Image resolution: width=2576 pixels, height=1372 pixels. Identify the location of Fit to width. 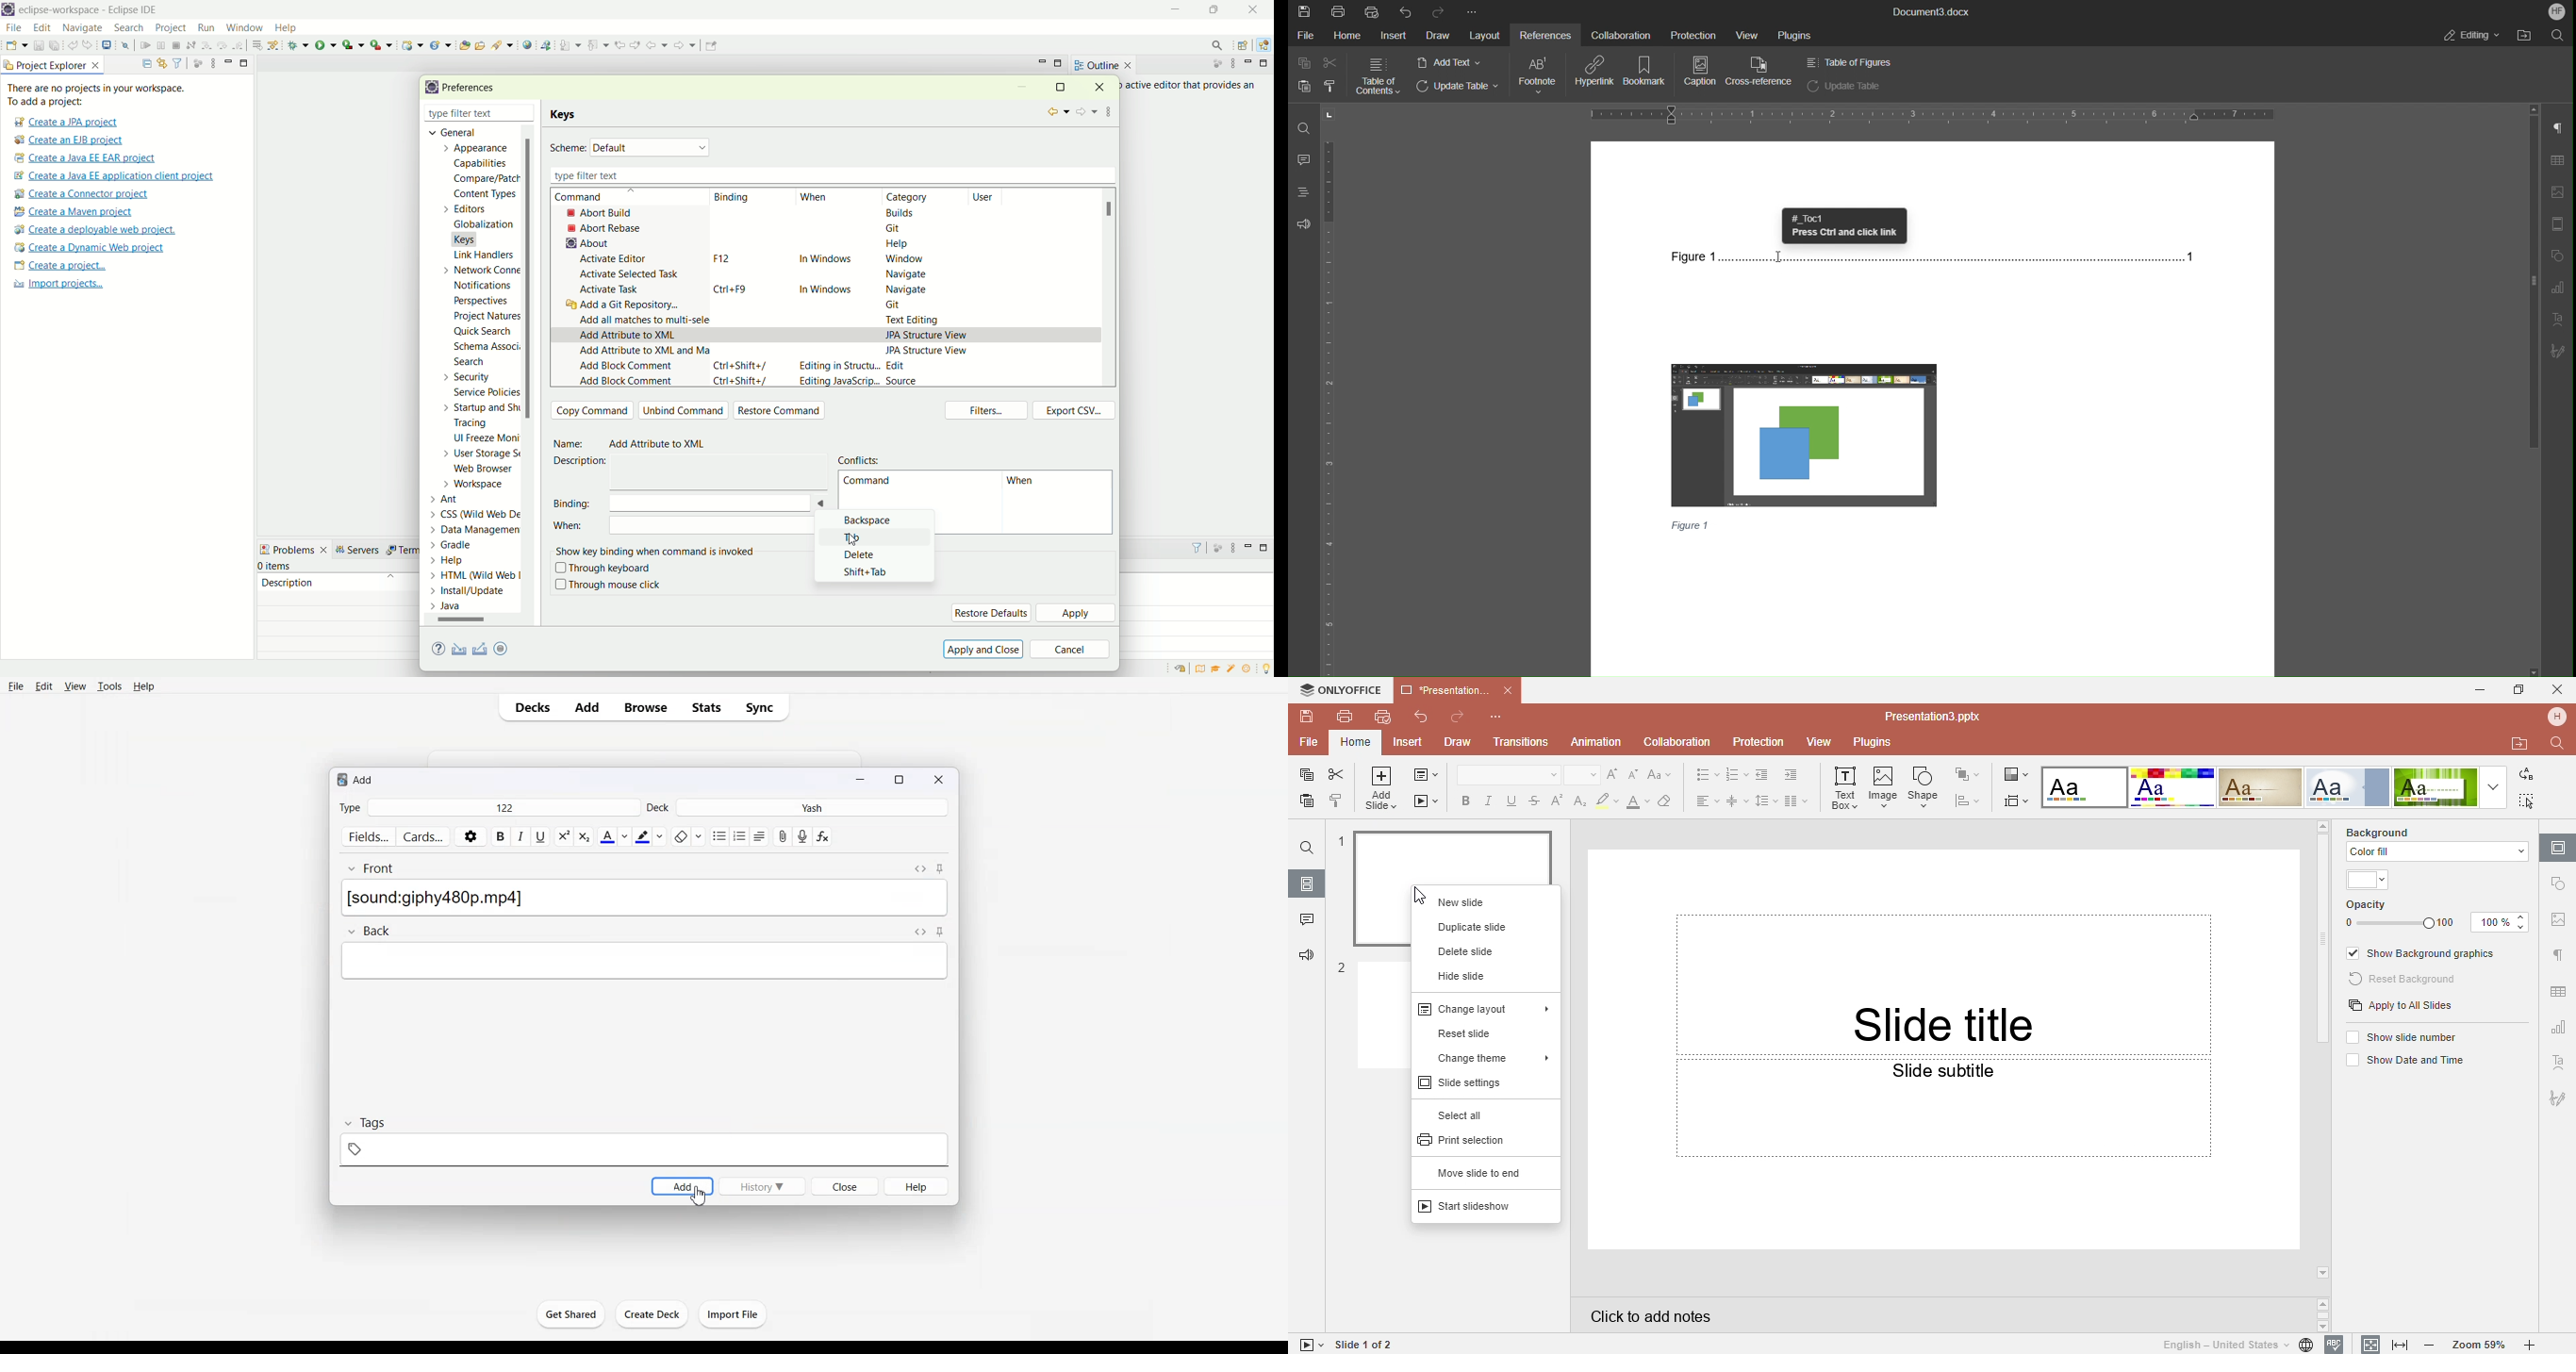
(2402, 1346).